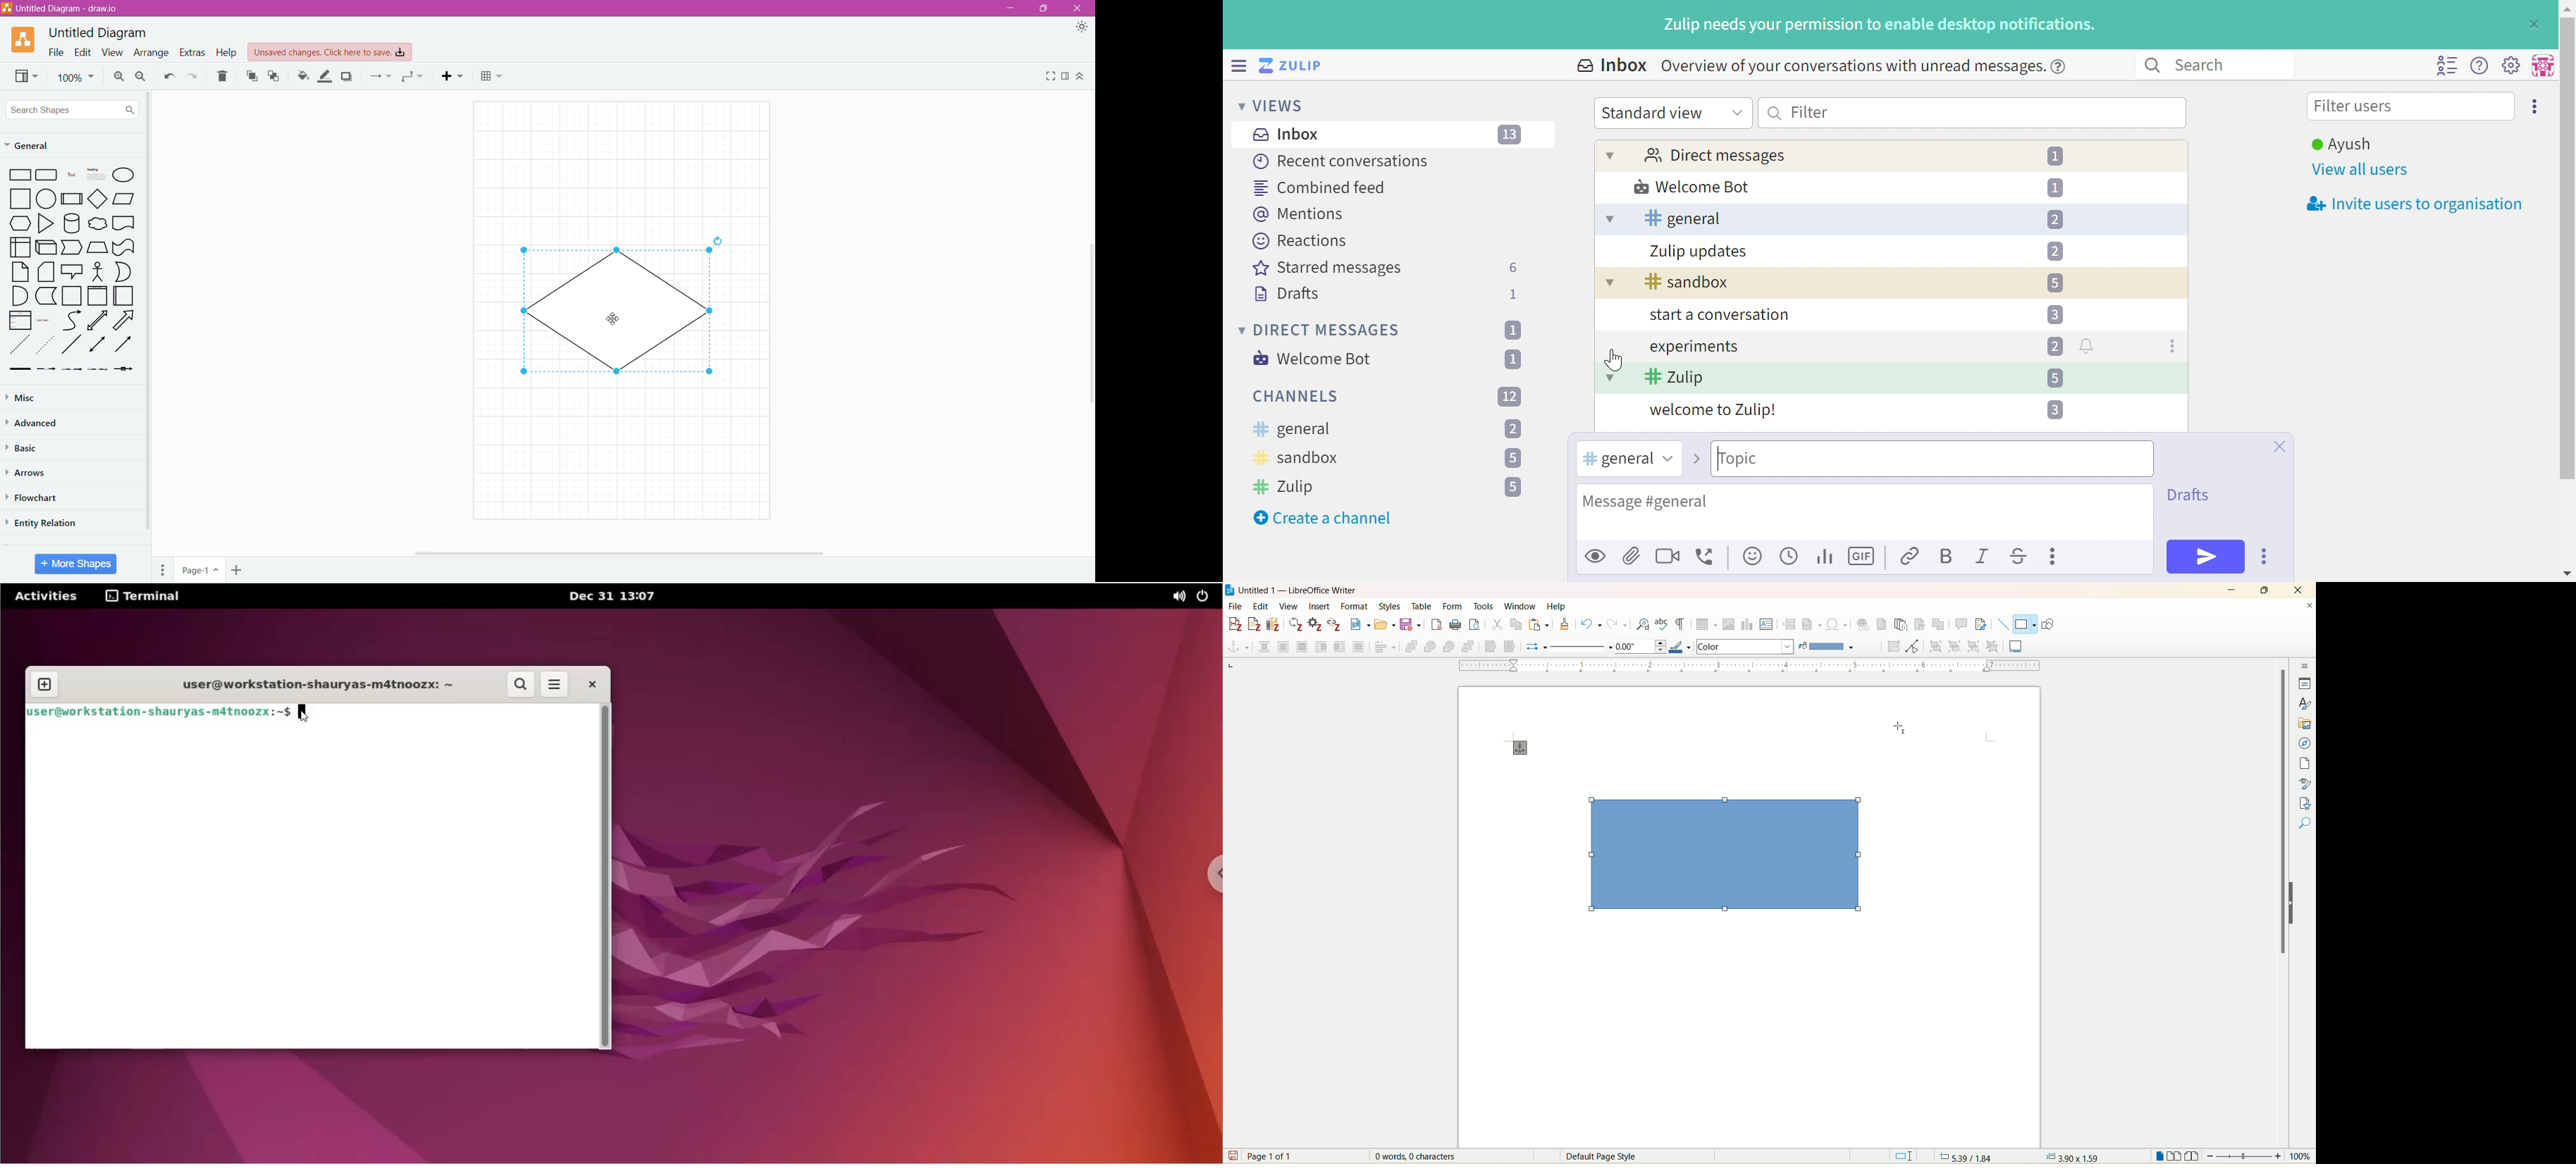 The image size is (2576, 1176). What do you see at coordinates (1067, 76) in the screenshot?
I see `Format` at bounding box center [1067, 76].